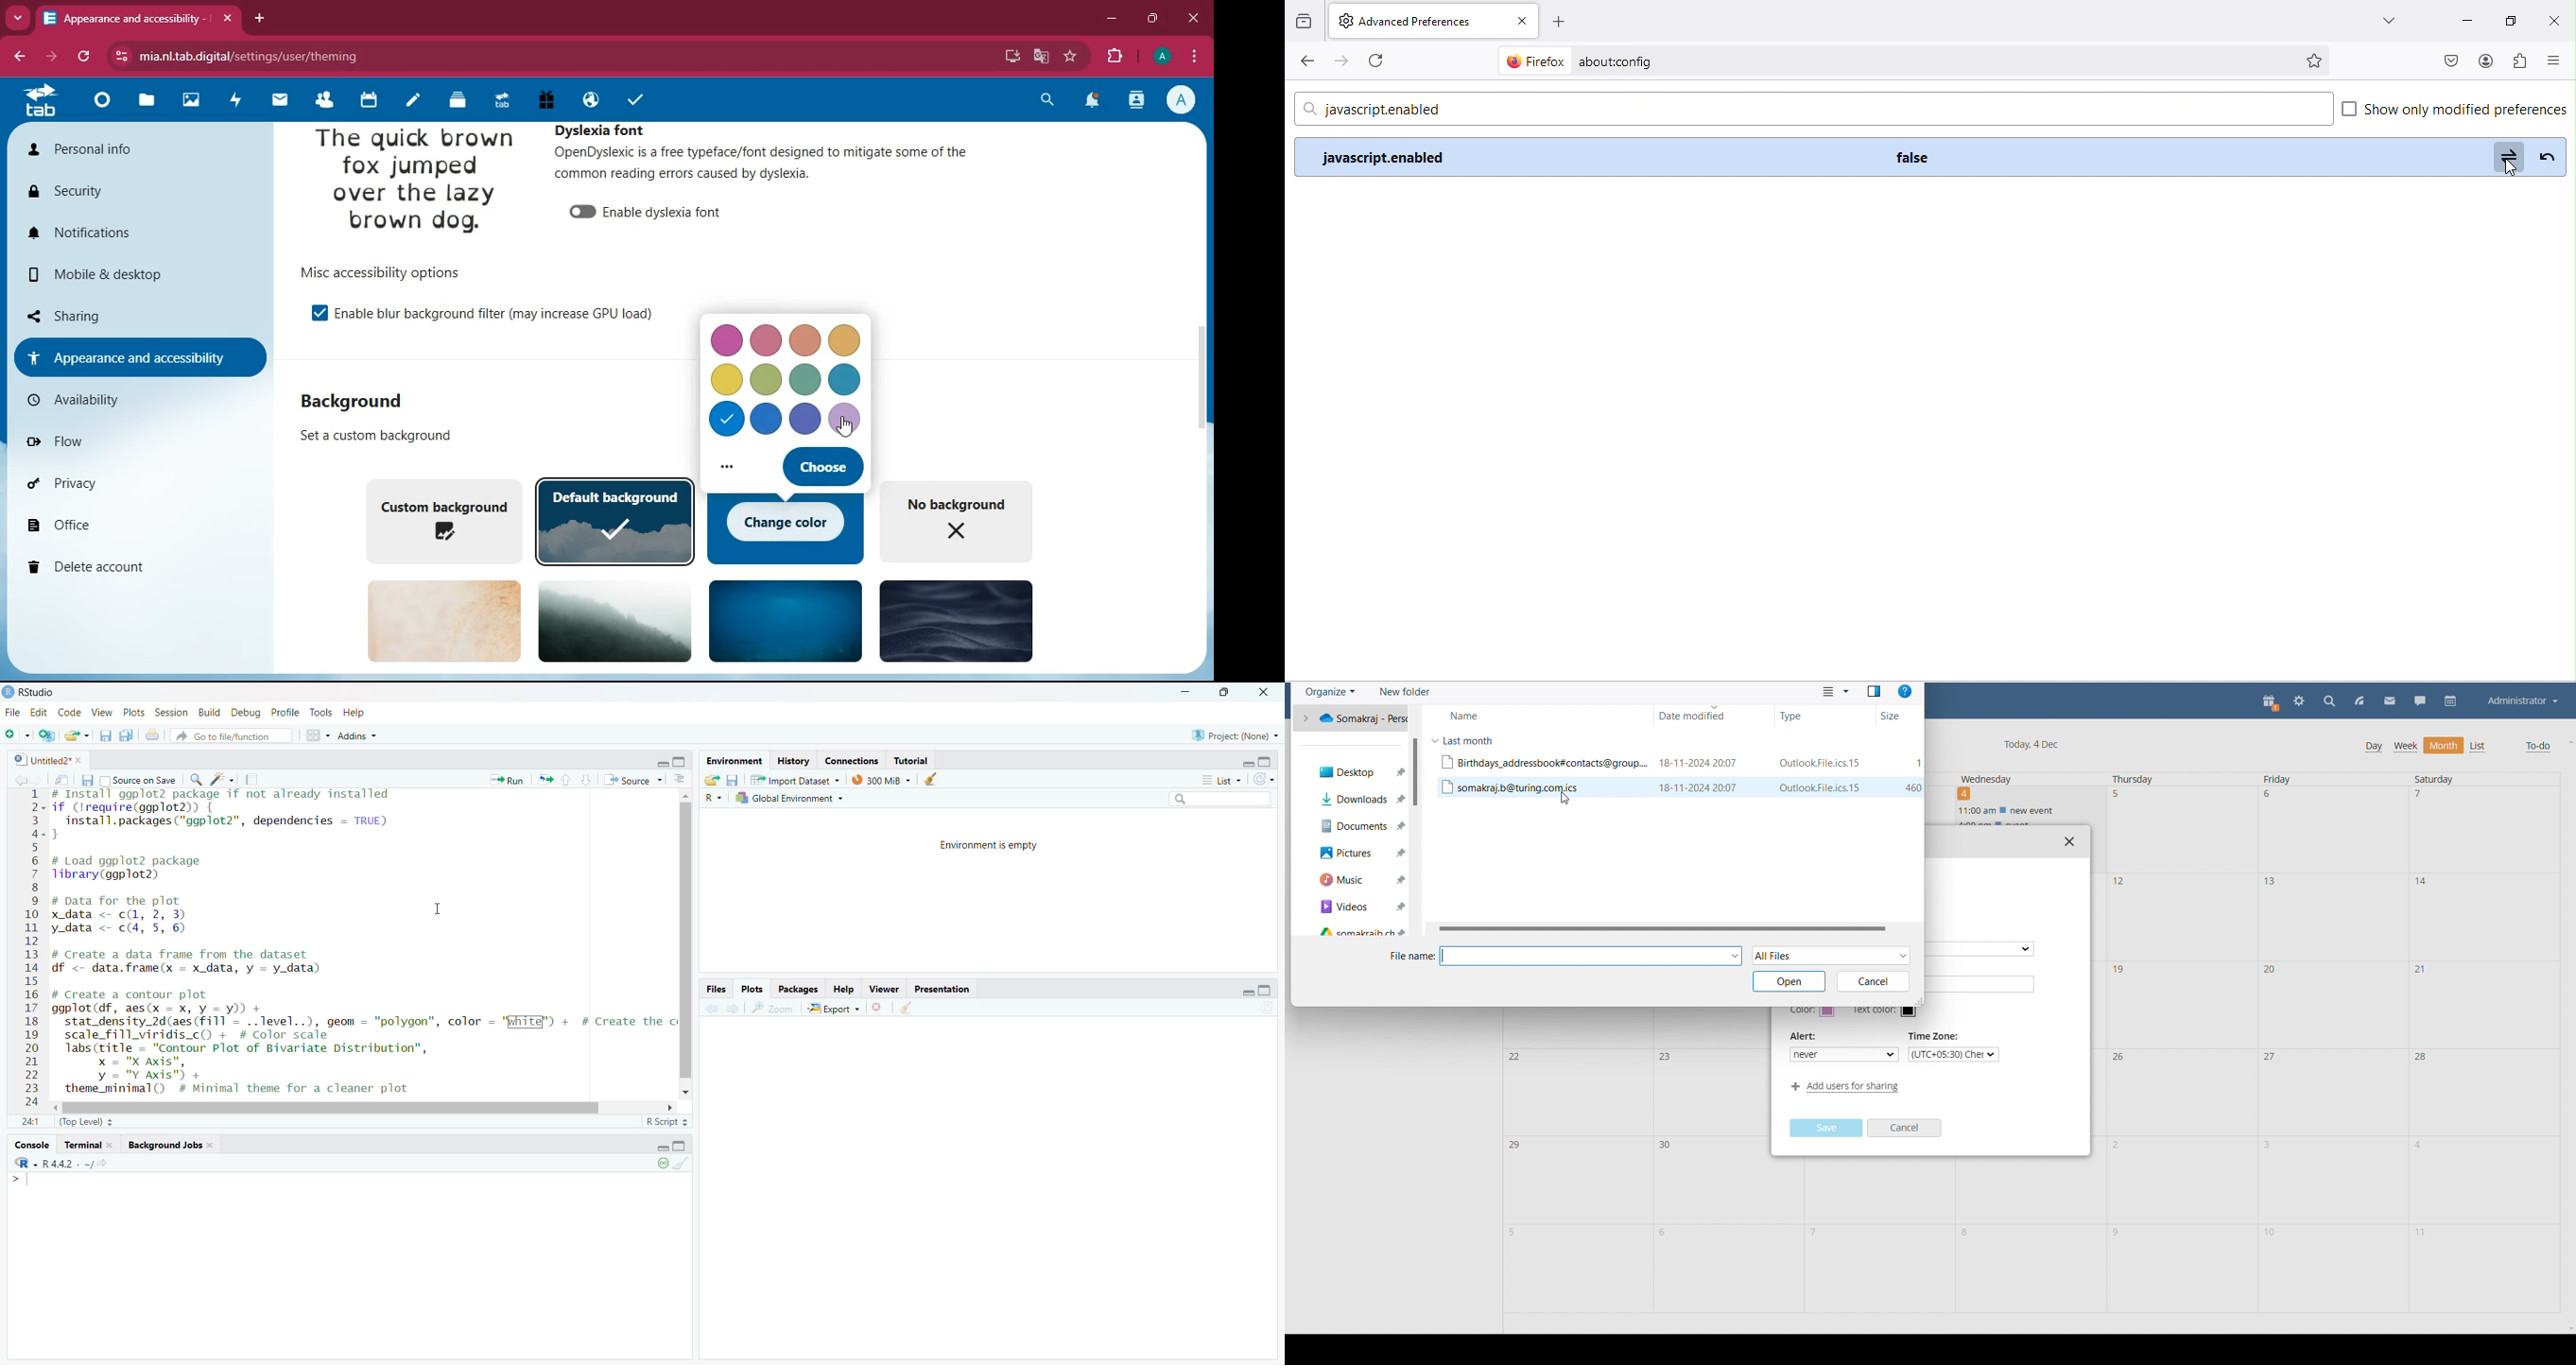 The height and width of the screenshot is (1372, 2576). I want to click on notifications, so click(128, 233).